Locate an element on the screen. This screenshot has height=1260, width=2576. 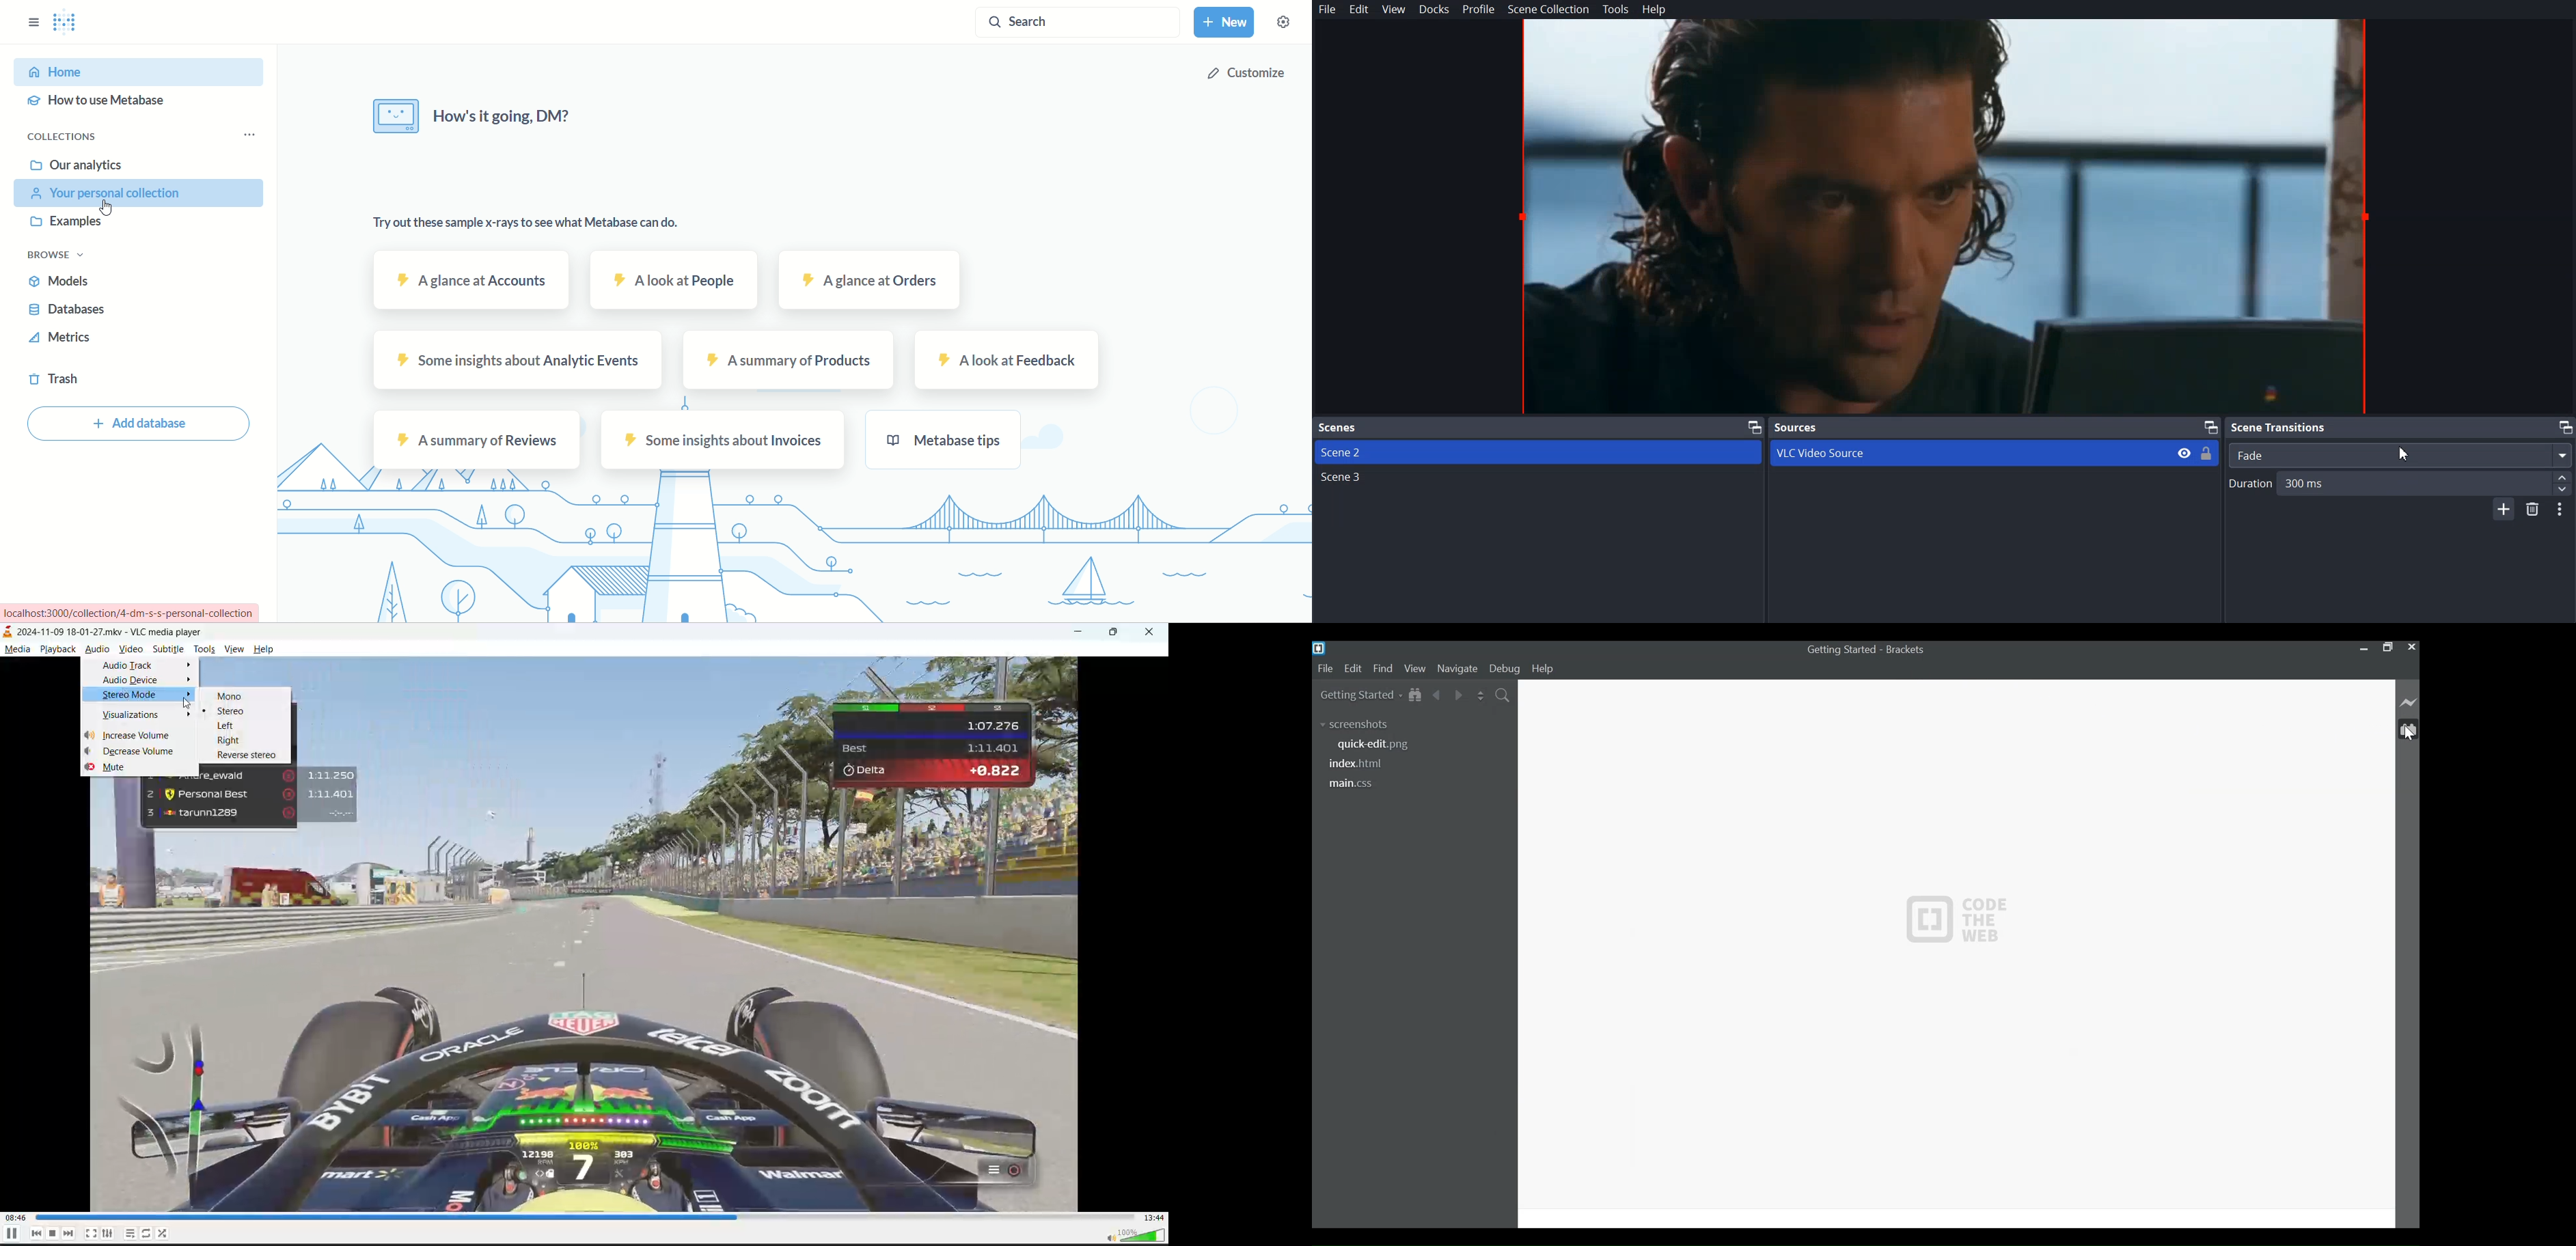
reverse stereo is located at coordinates (243, 756).